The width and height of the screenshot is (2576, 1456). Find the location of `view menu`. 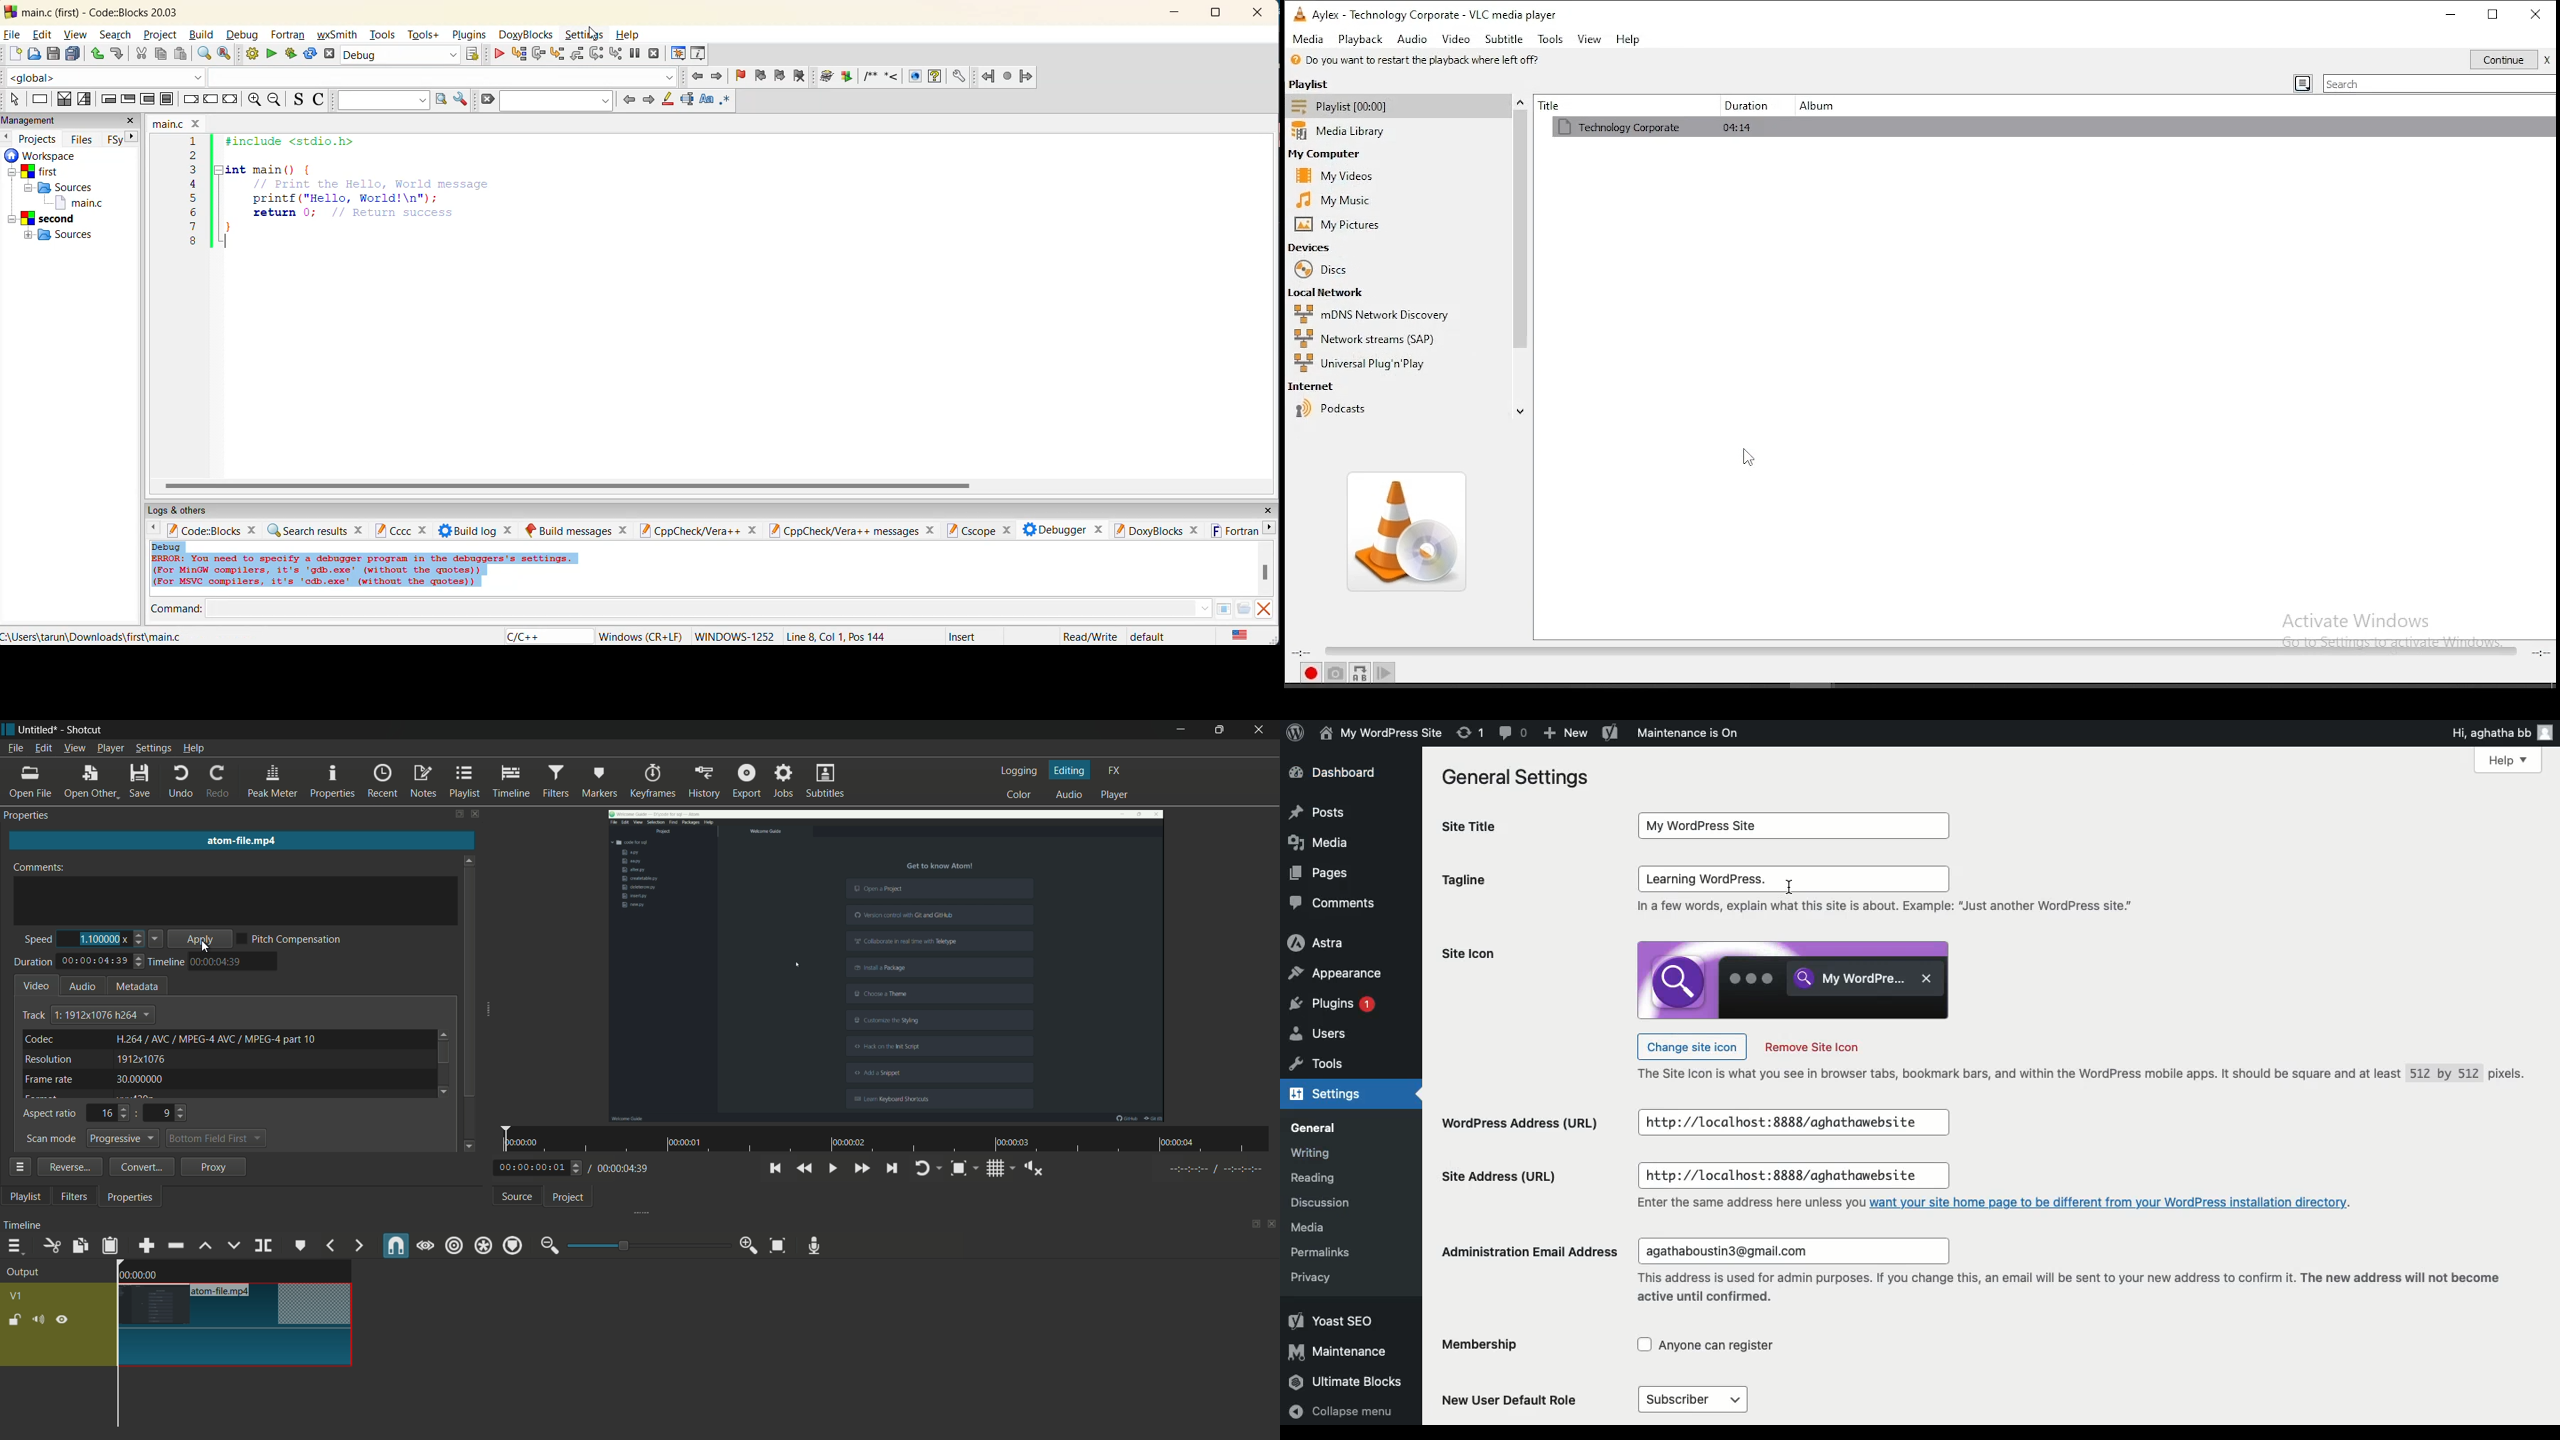

view menu is located at coordinates (76, 748).